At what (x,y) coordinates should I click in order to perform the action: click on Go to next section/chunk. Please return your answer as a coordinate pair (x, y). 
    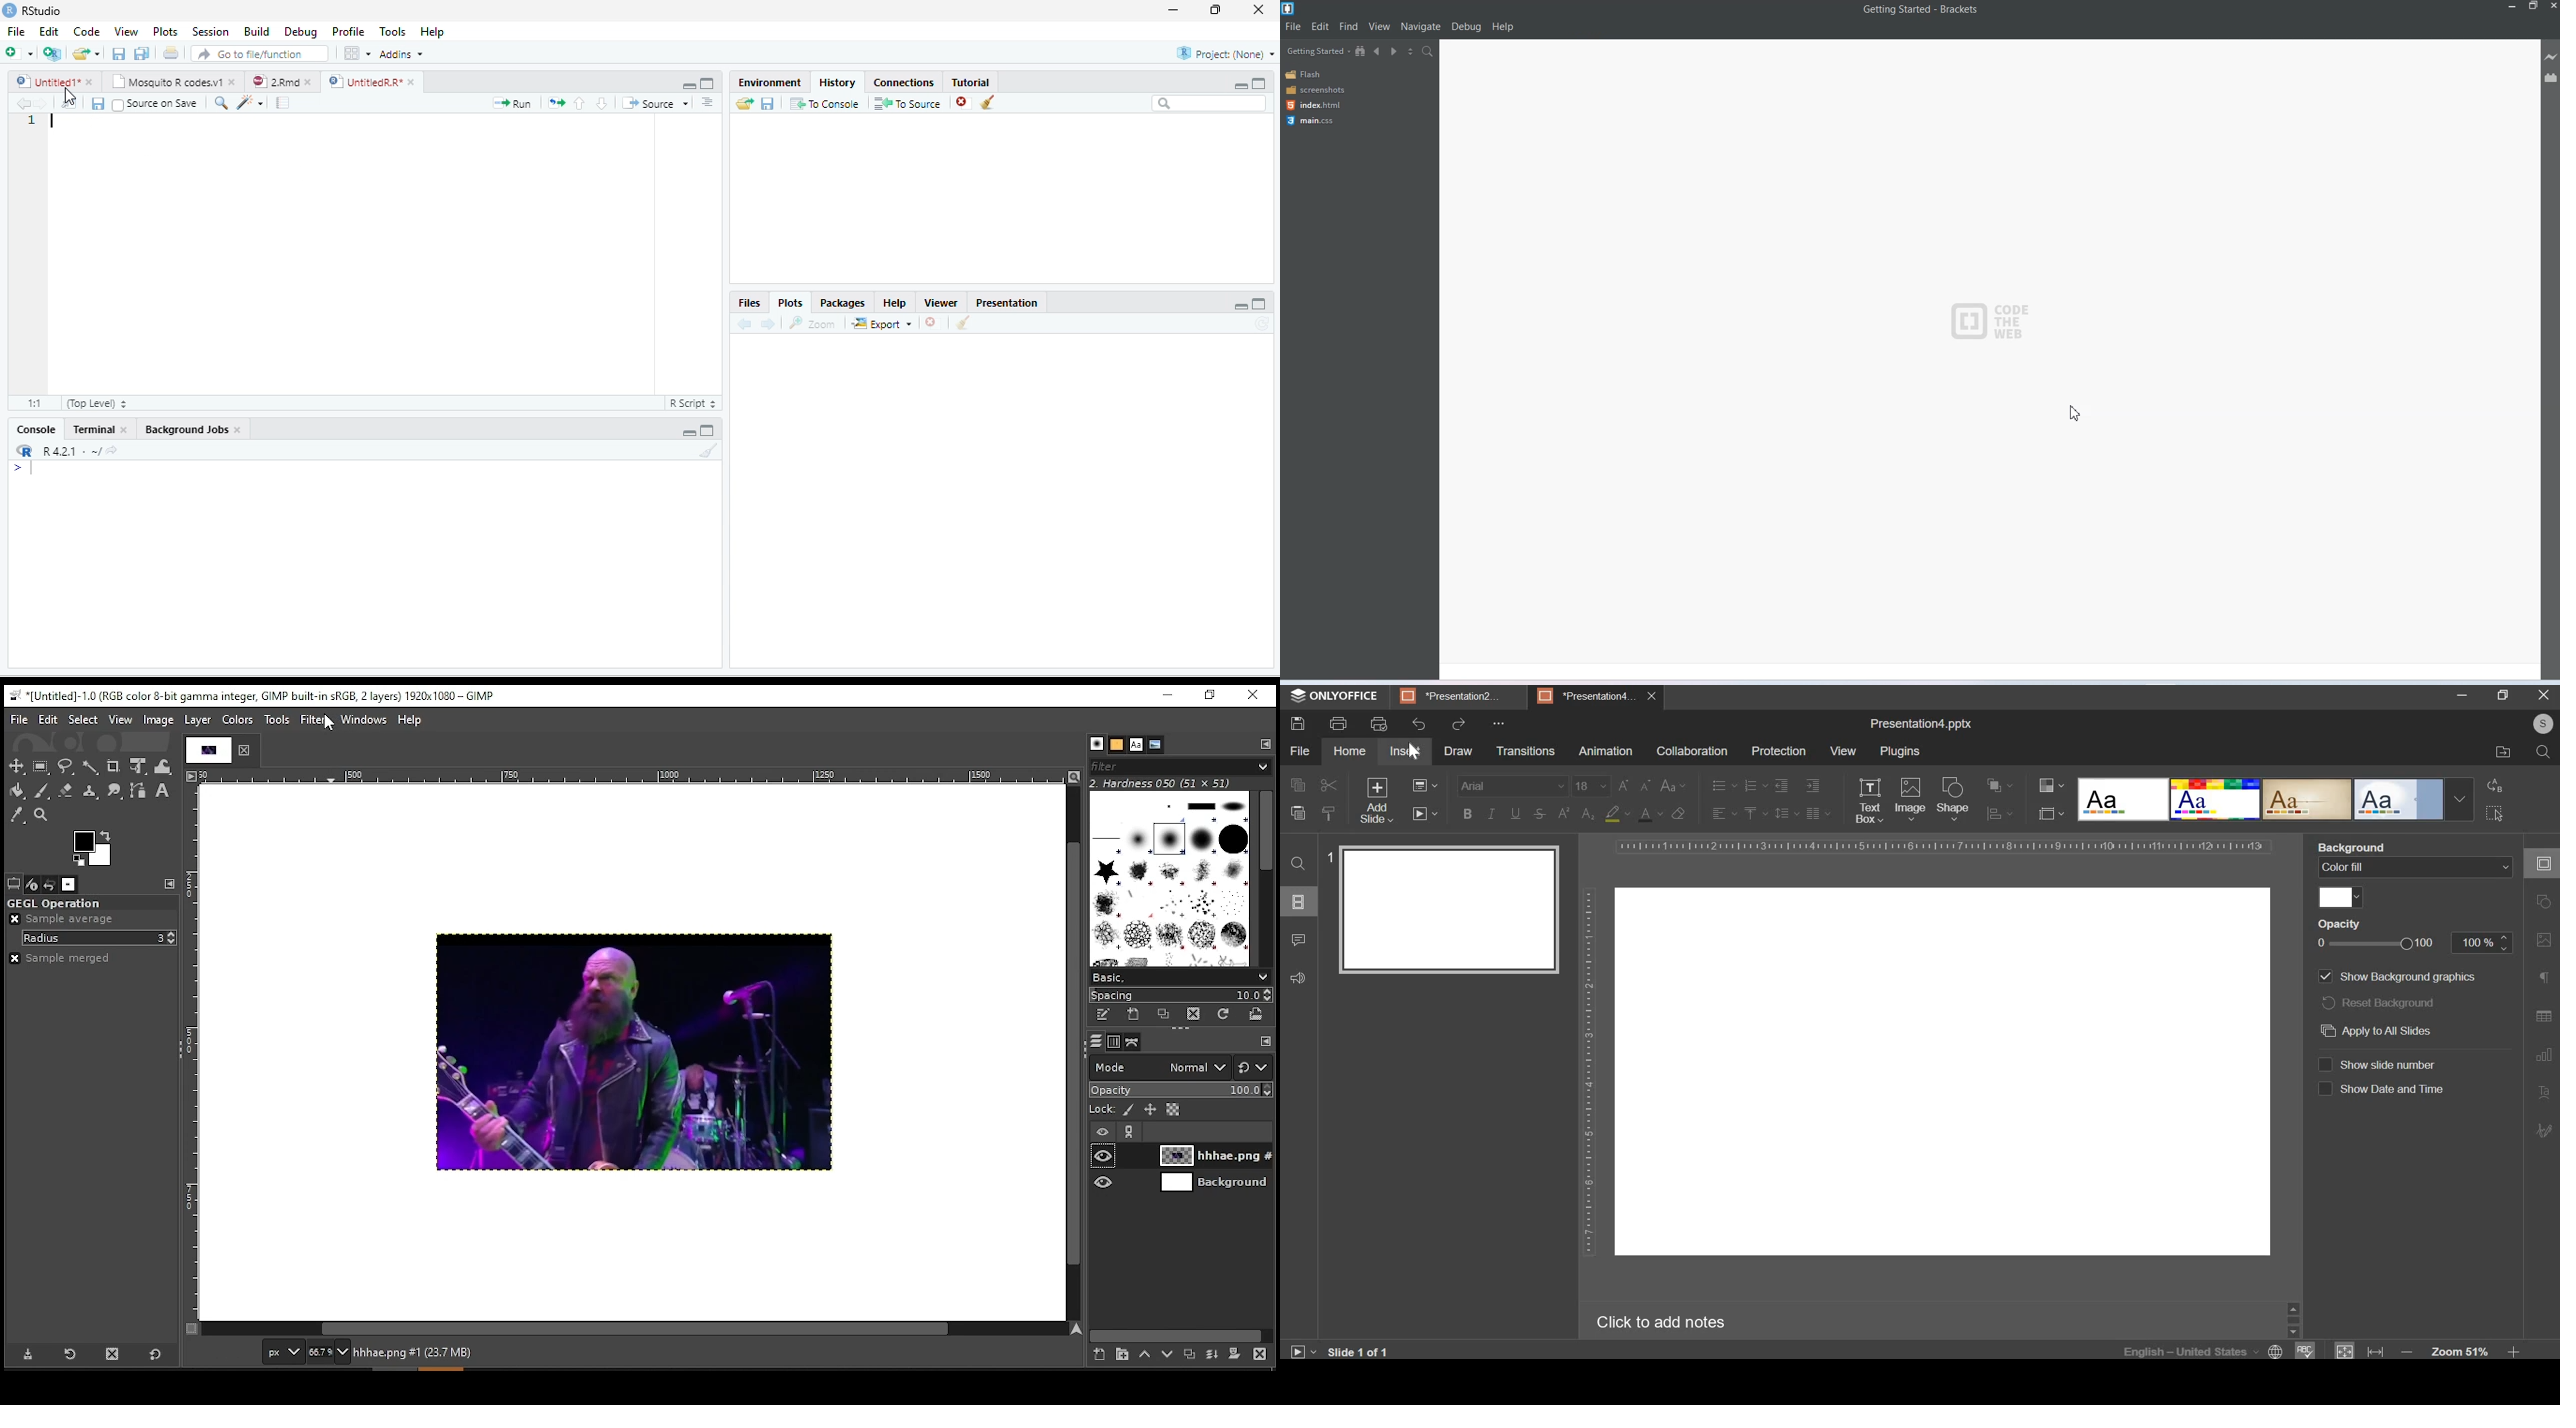
    Looking at the image, I should click on (602, 103).